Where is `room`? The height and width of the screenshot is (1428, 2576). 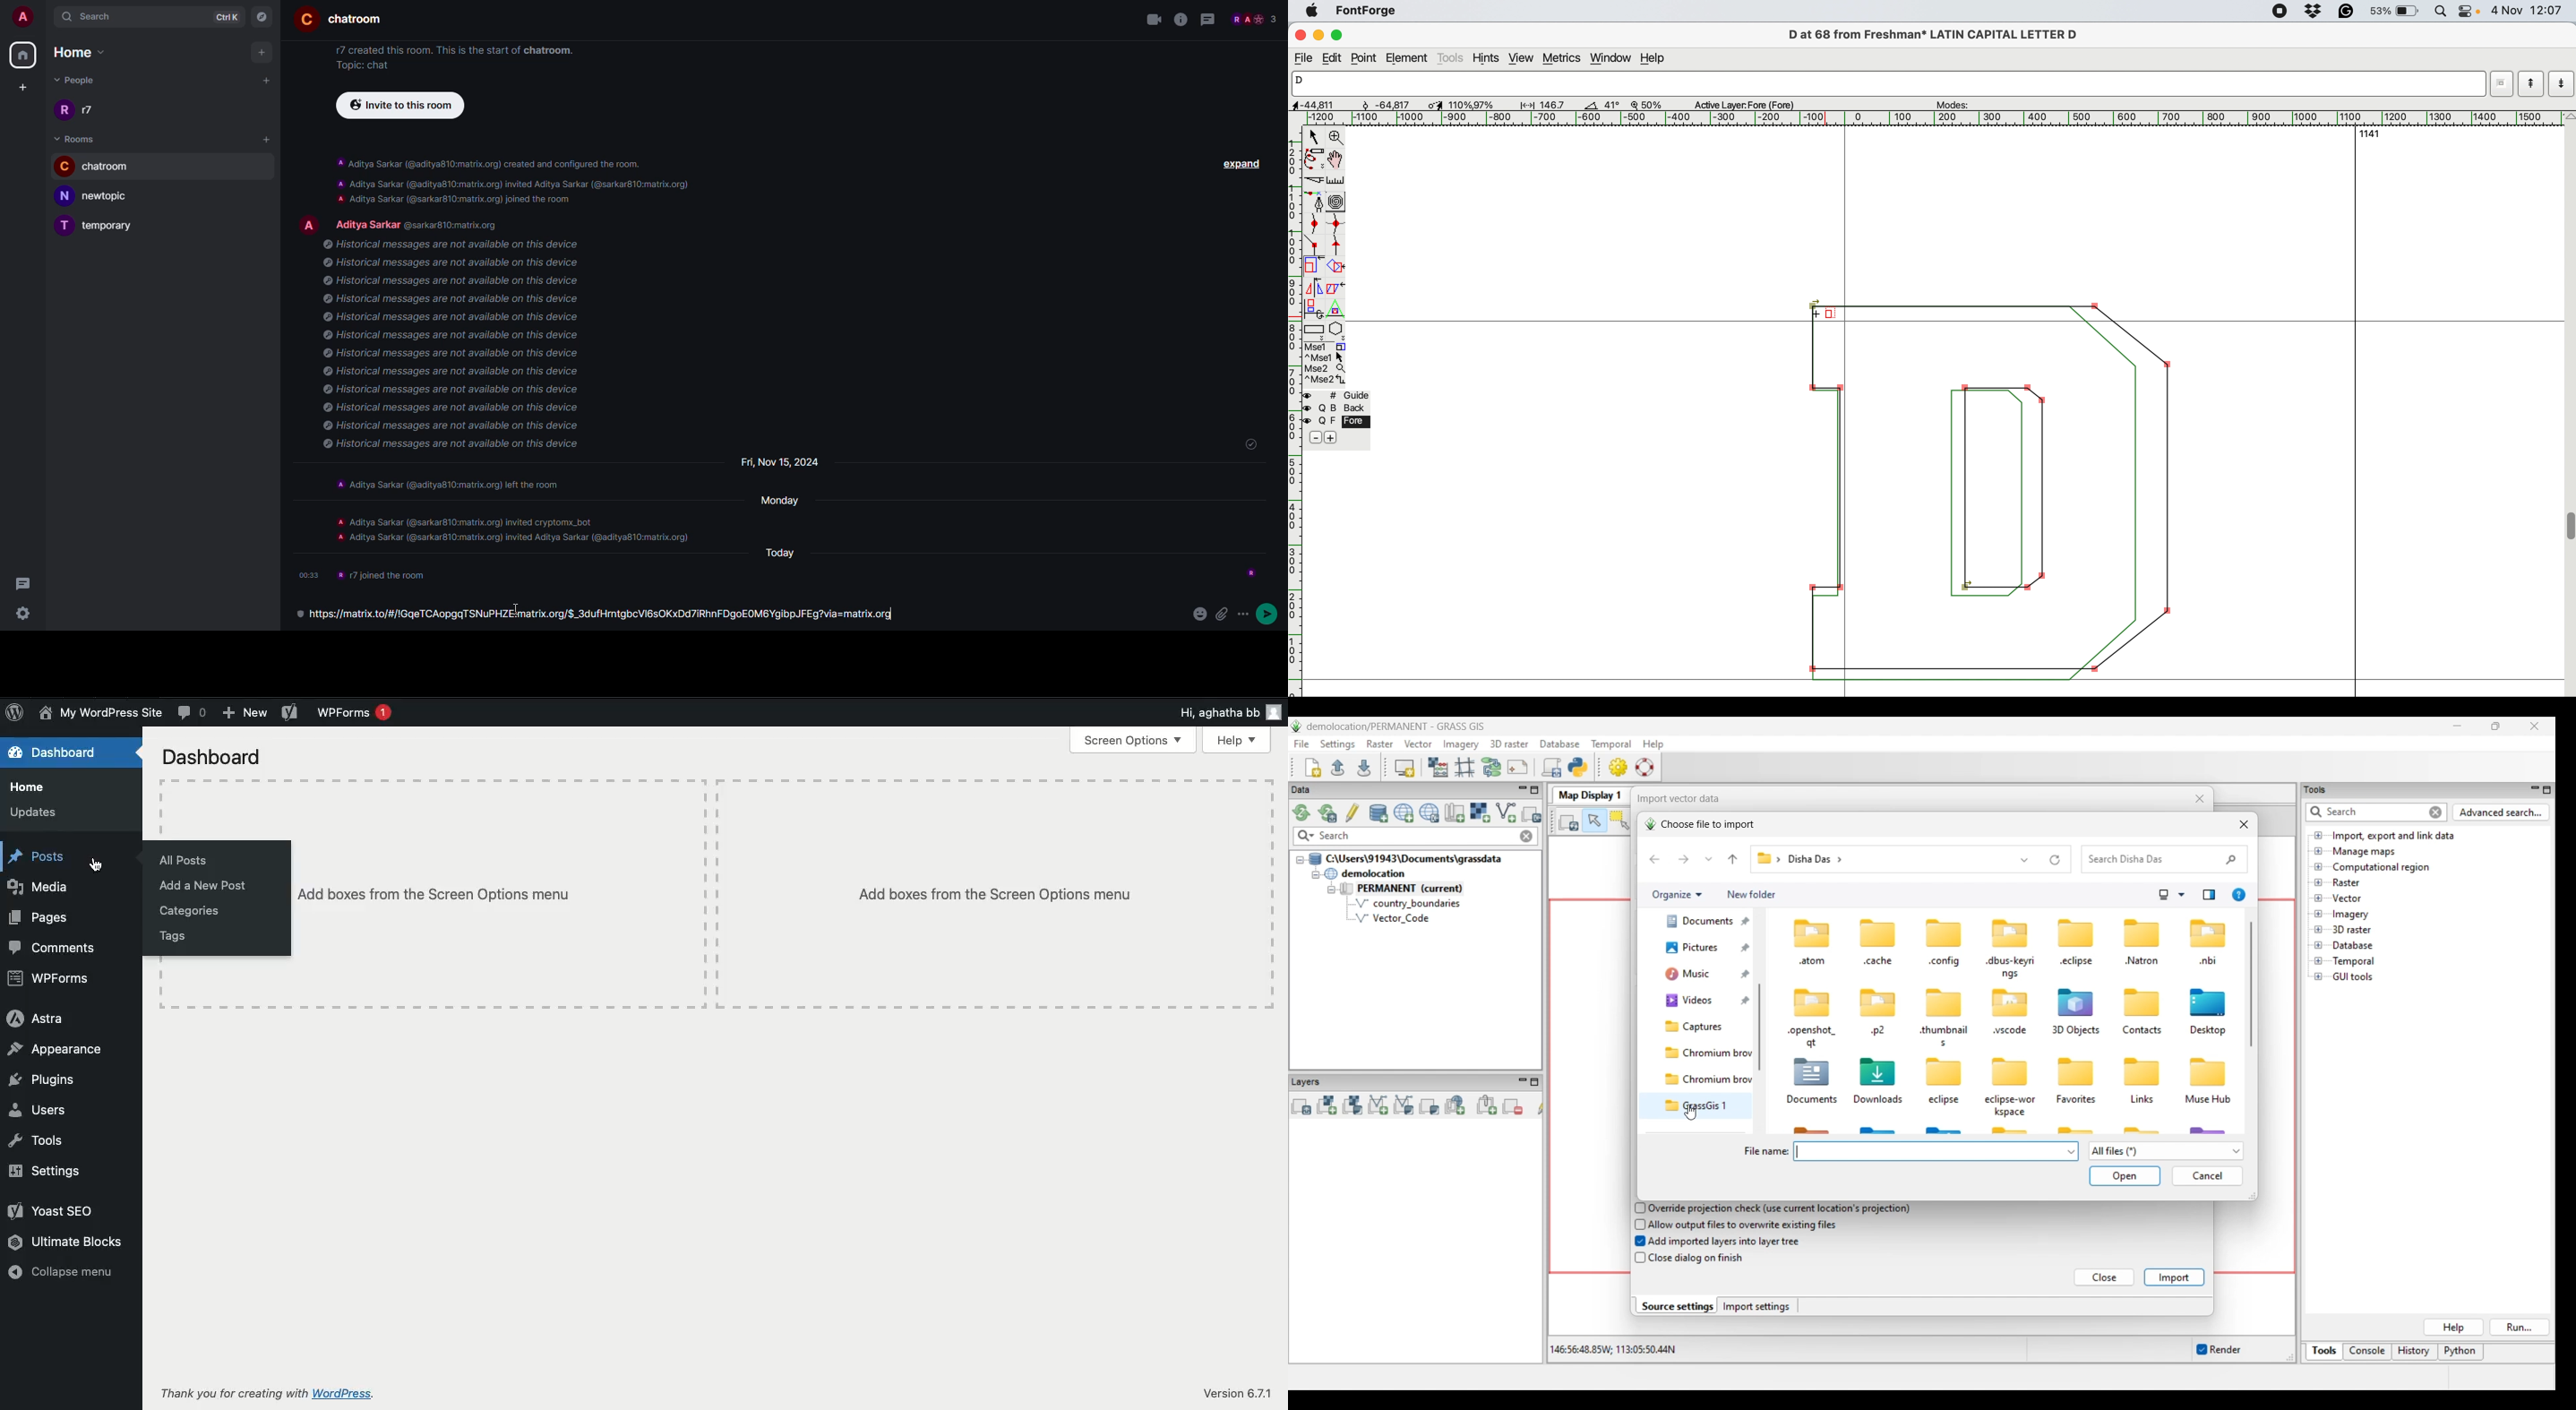 room is located at coordinates (339, 19).